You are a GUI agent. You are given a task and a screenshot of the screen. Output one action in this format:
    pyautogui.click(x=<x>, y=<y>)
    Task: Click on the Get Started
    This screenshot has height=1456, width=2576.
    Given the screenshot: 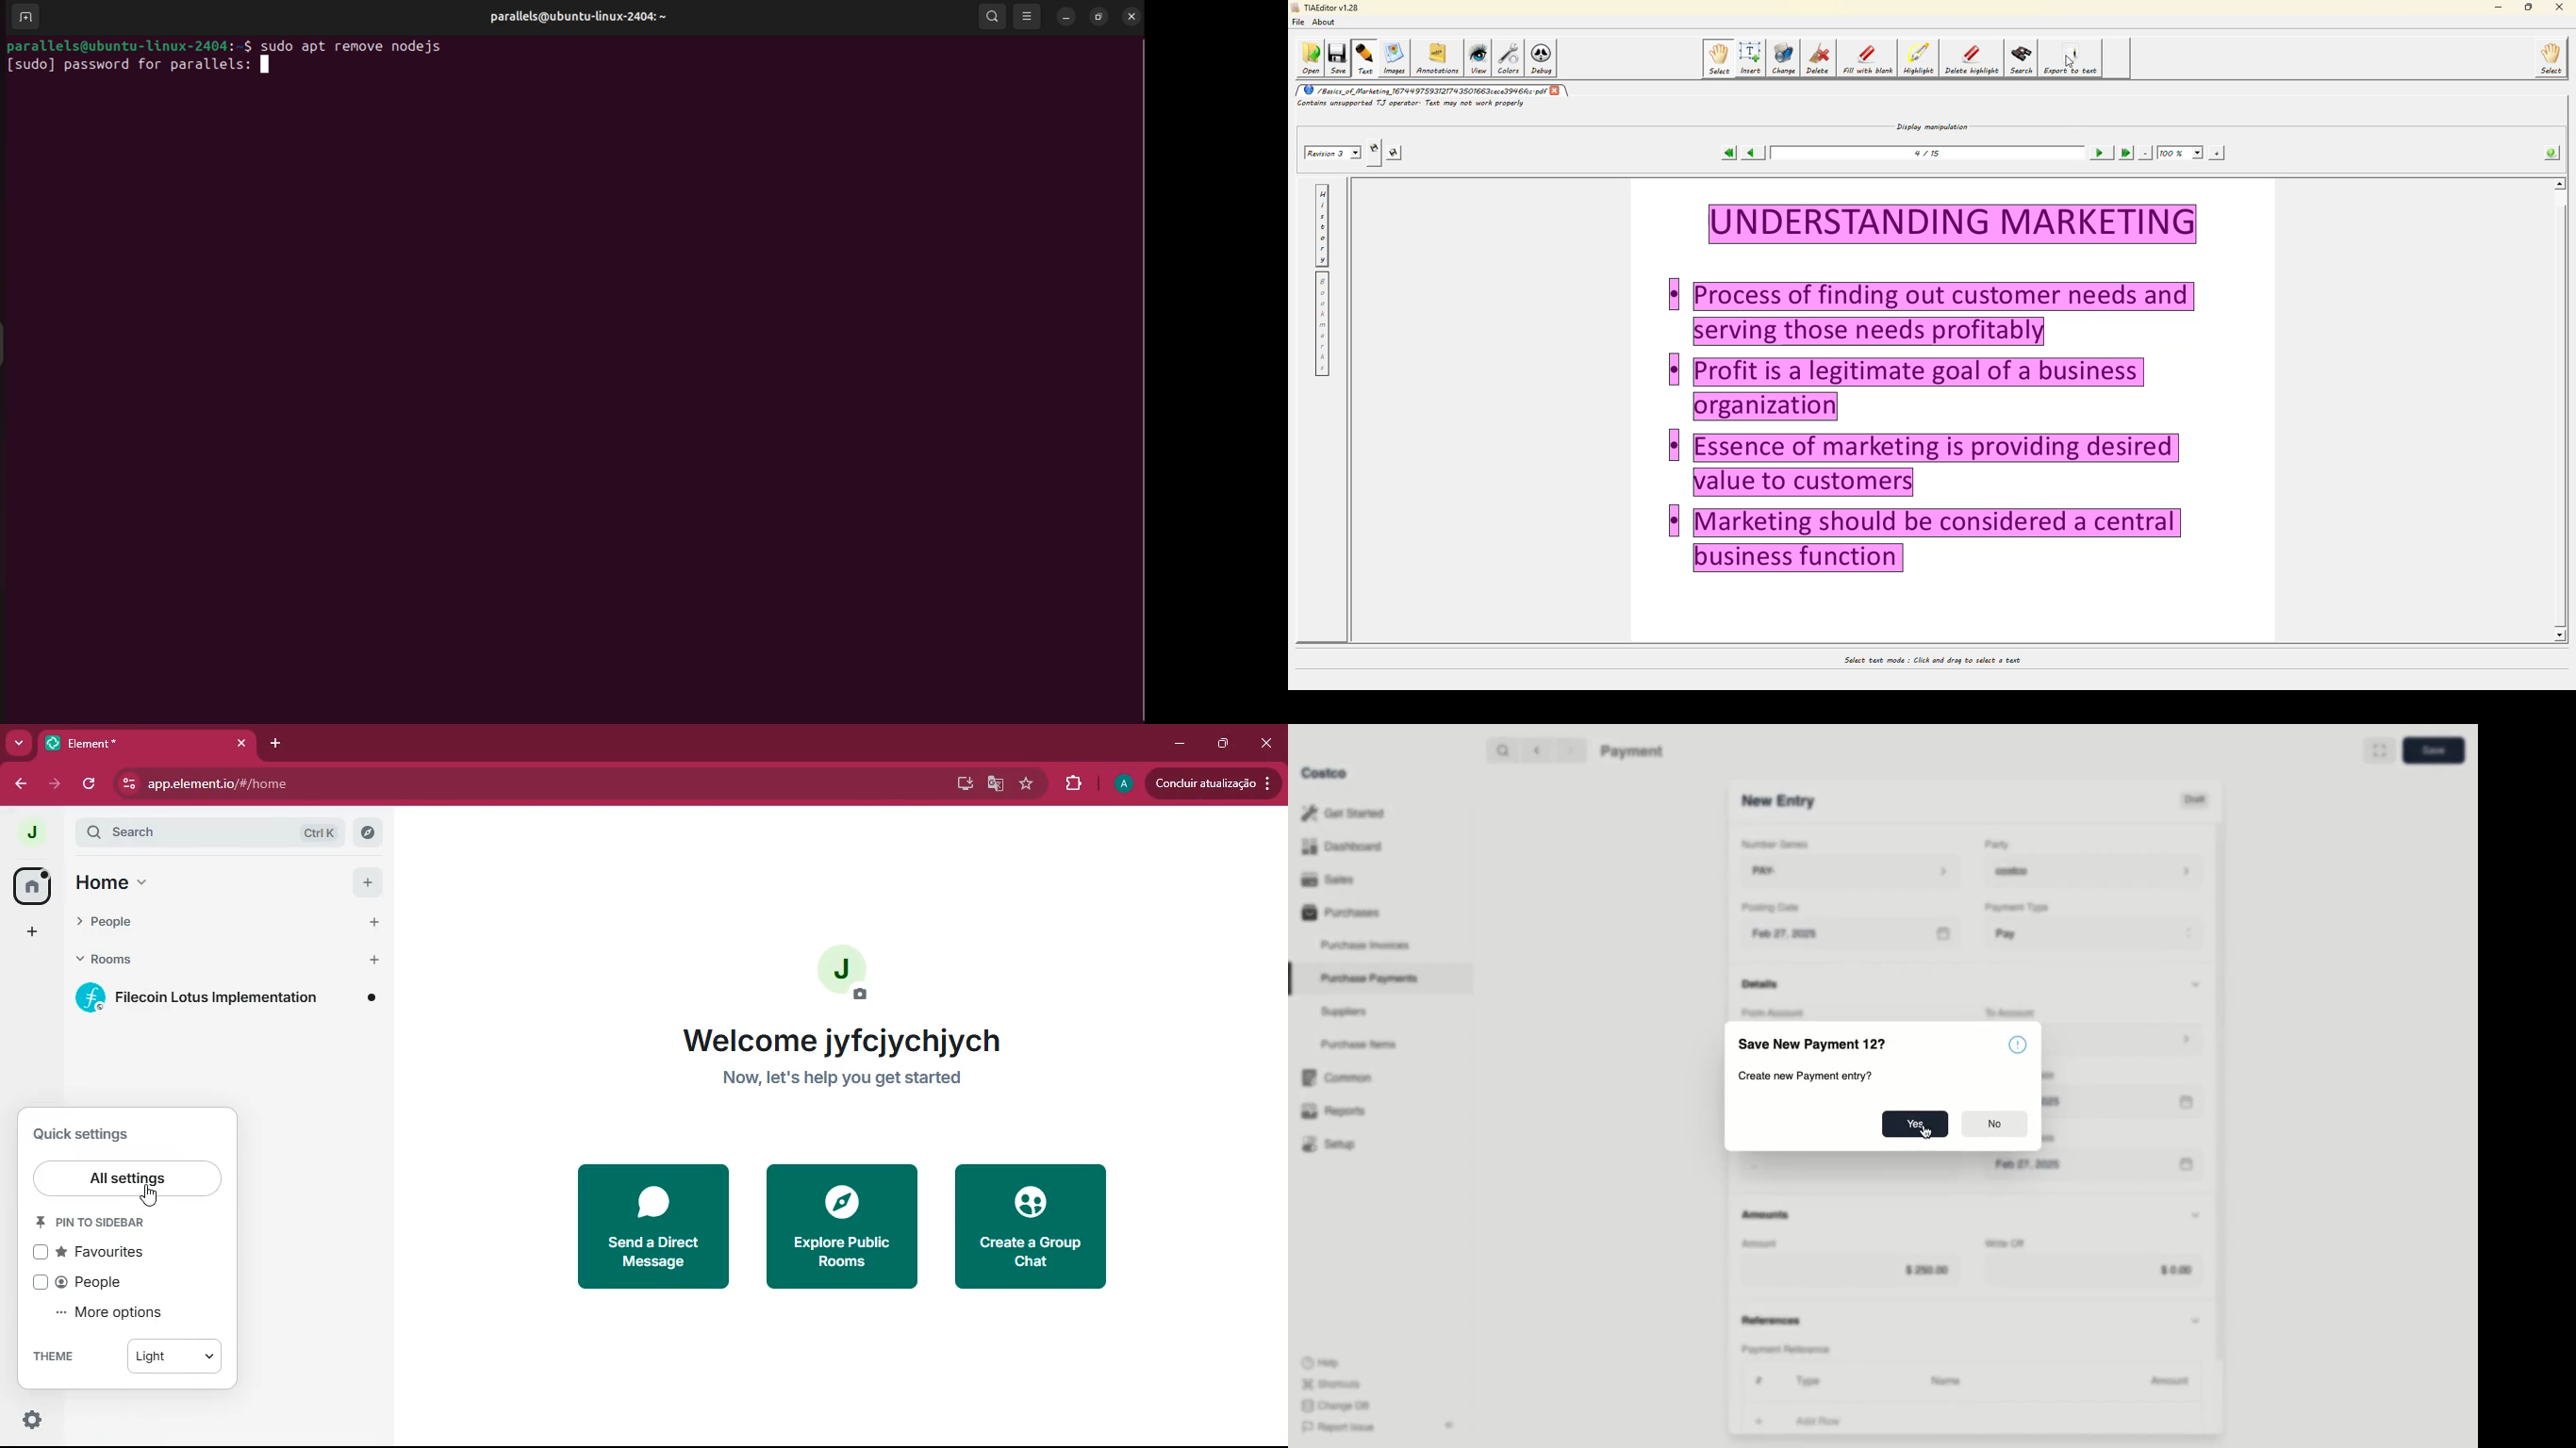 What is the action you would take?
    pyautogui.click(x=1347, y=813)
    